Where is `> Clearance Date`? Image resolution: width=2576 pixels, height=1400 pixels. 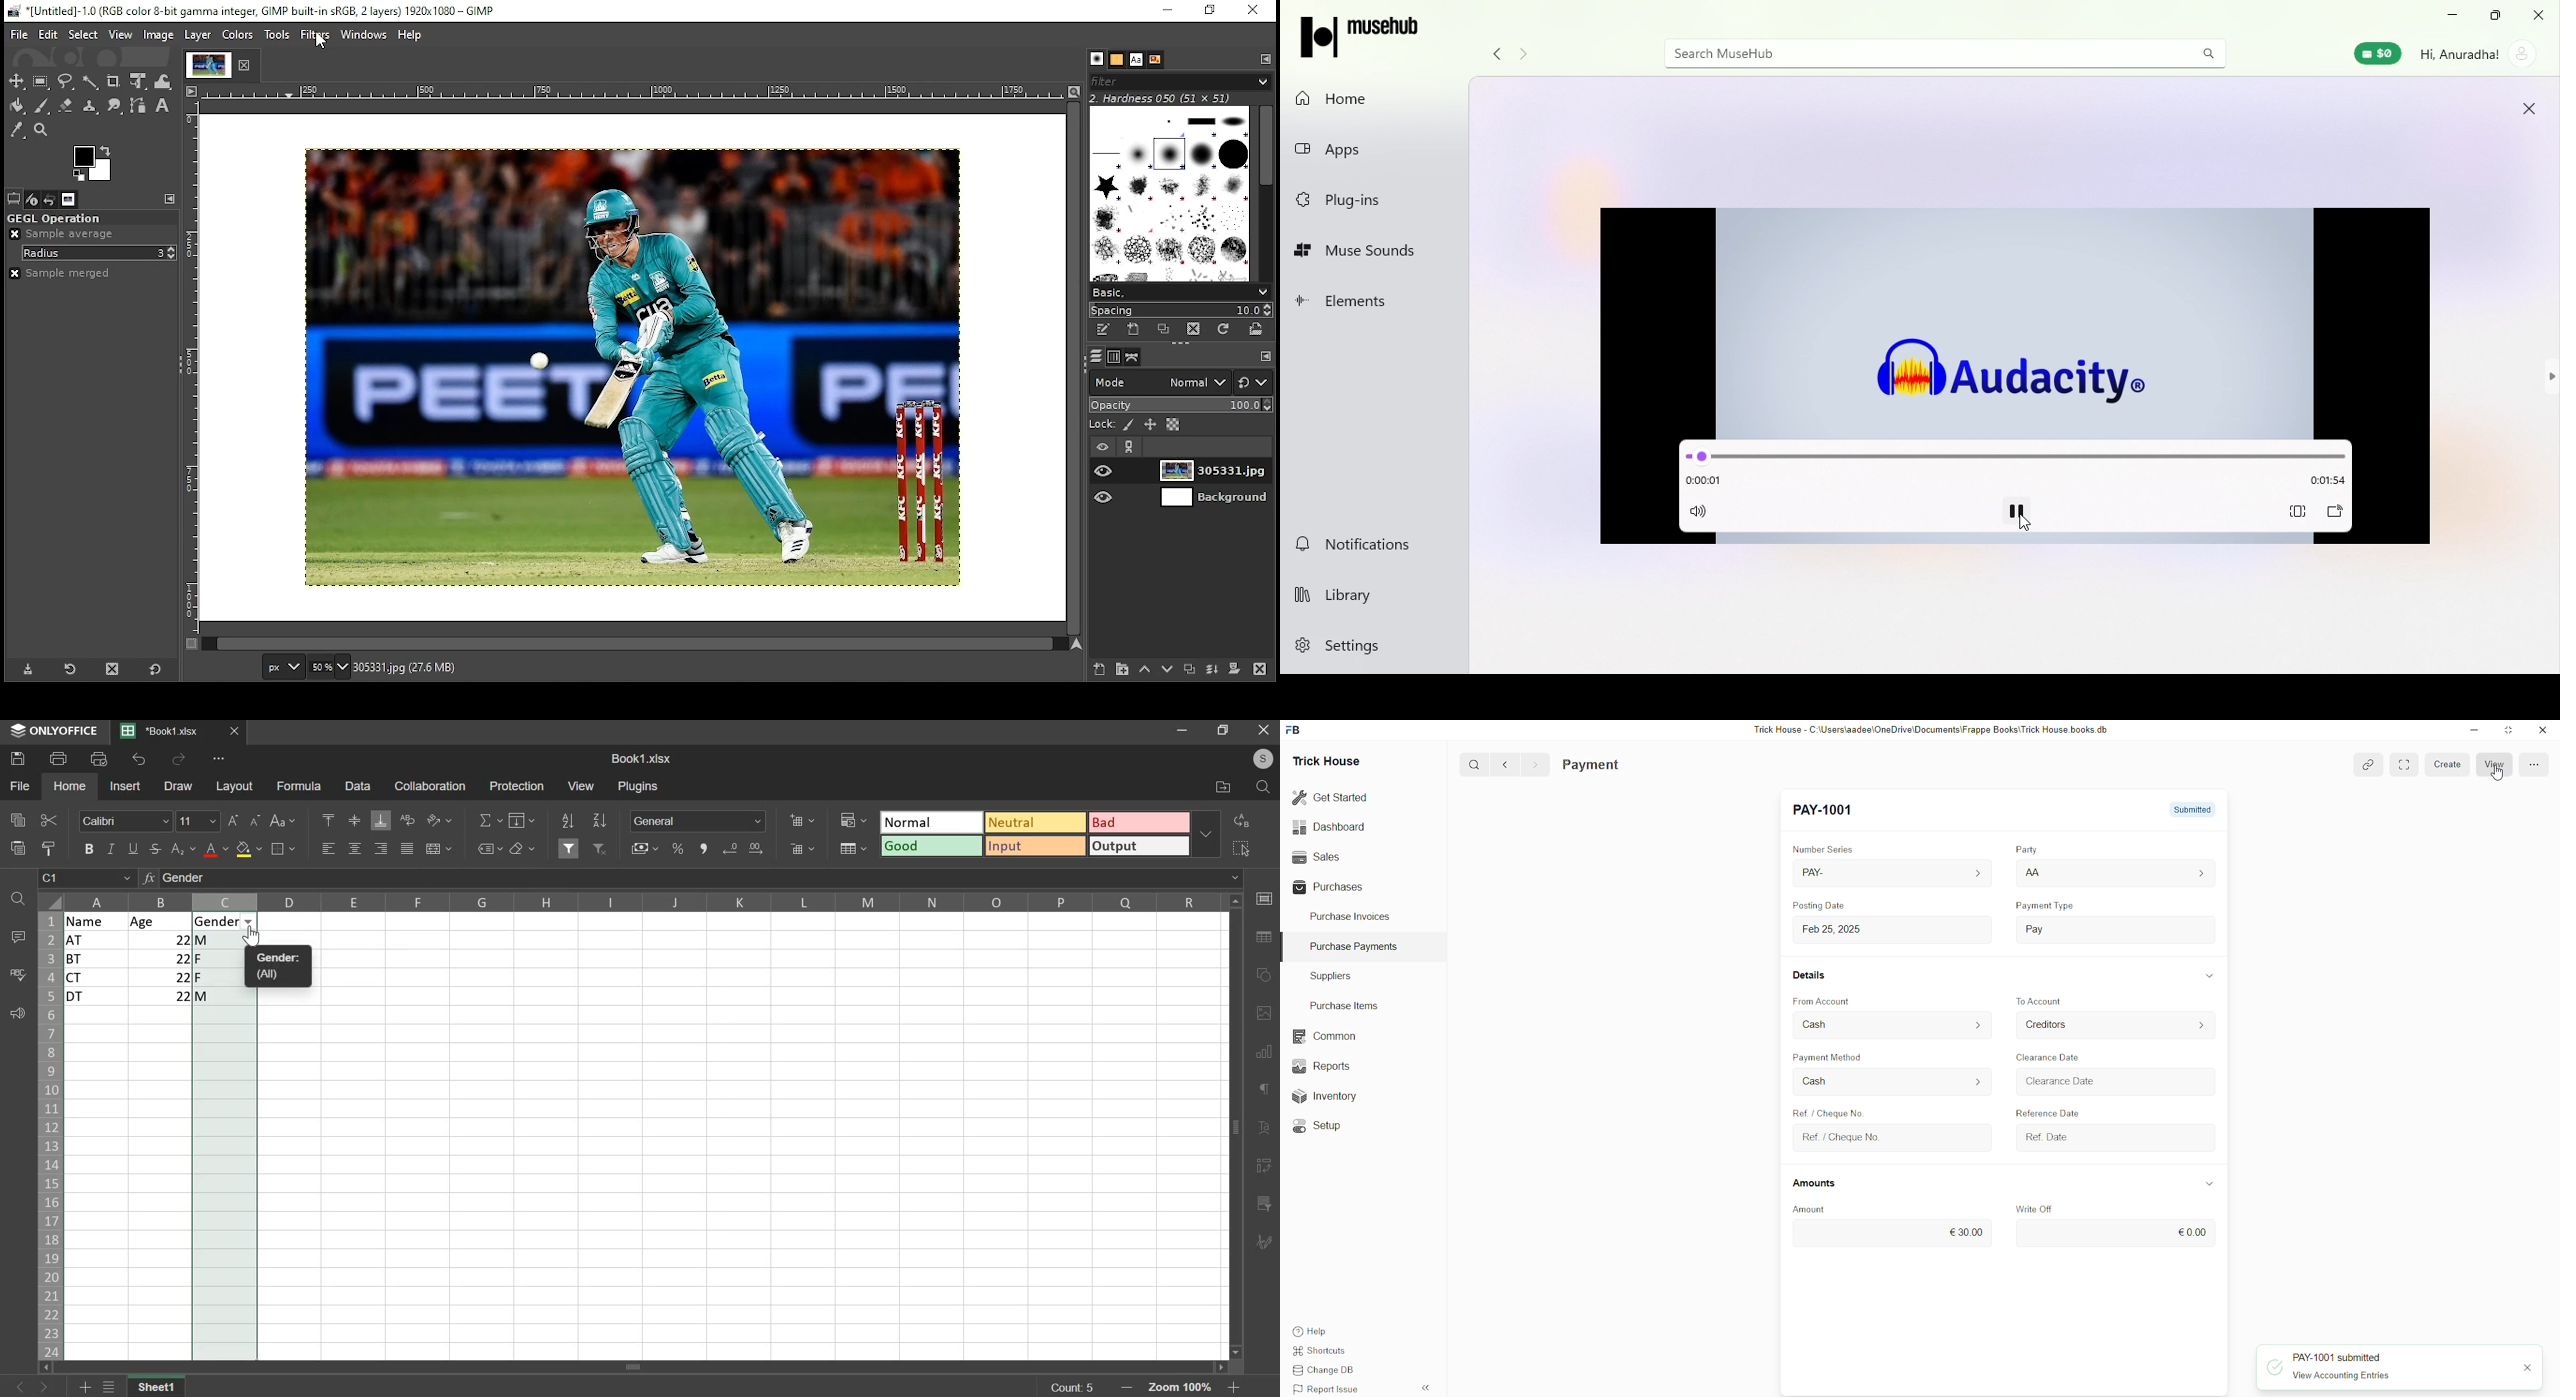 > Clearance Date is located at coordinates (2083, 1081).